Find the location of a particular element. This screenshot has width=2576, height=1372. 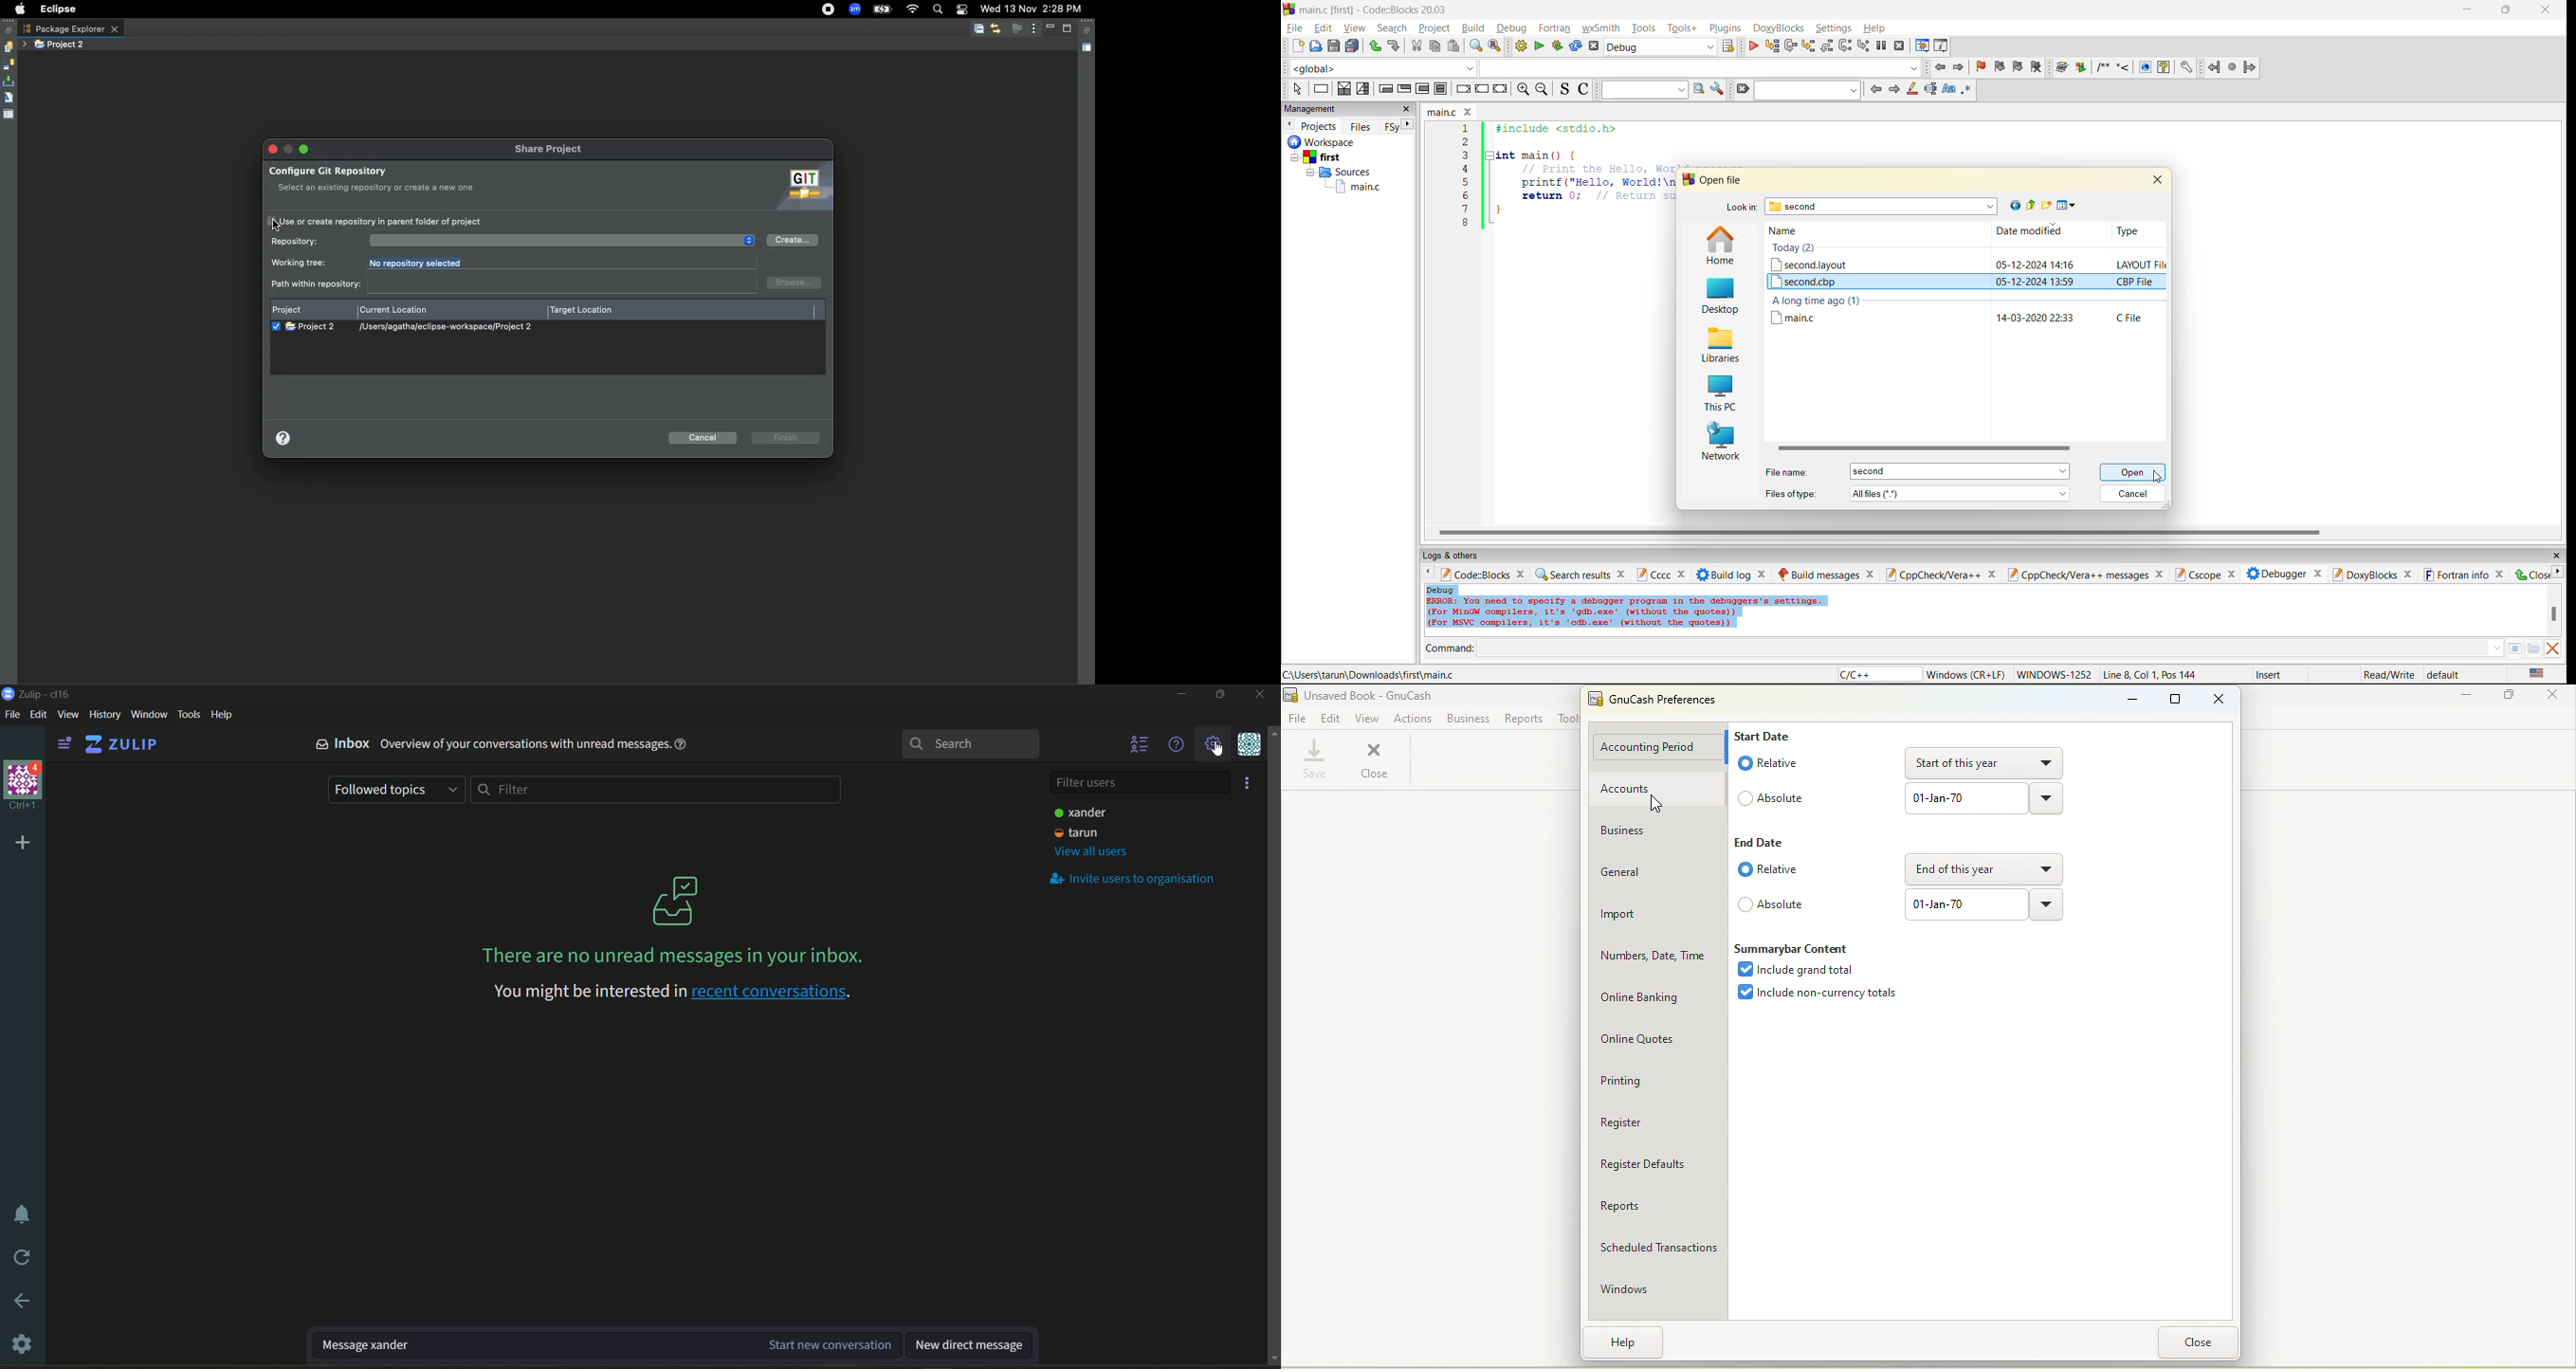

close is located at coordinates (2409, 575).